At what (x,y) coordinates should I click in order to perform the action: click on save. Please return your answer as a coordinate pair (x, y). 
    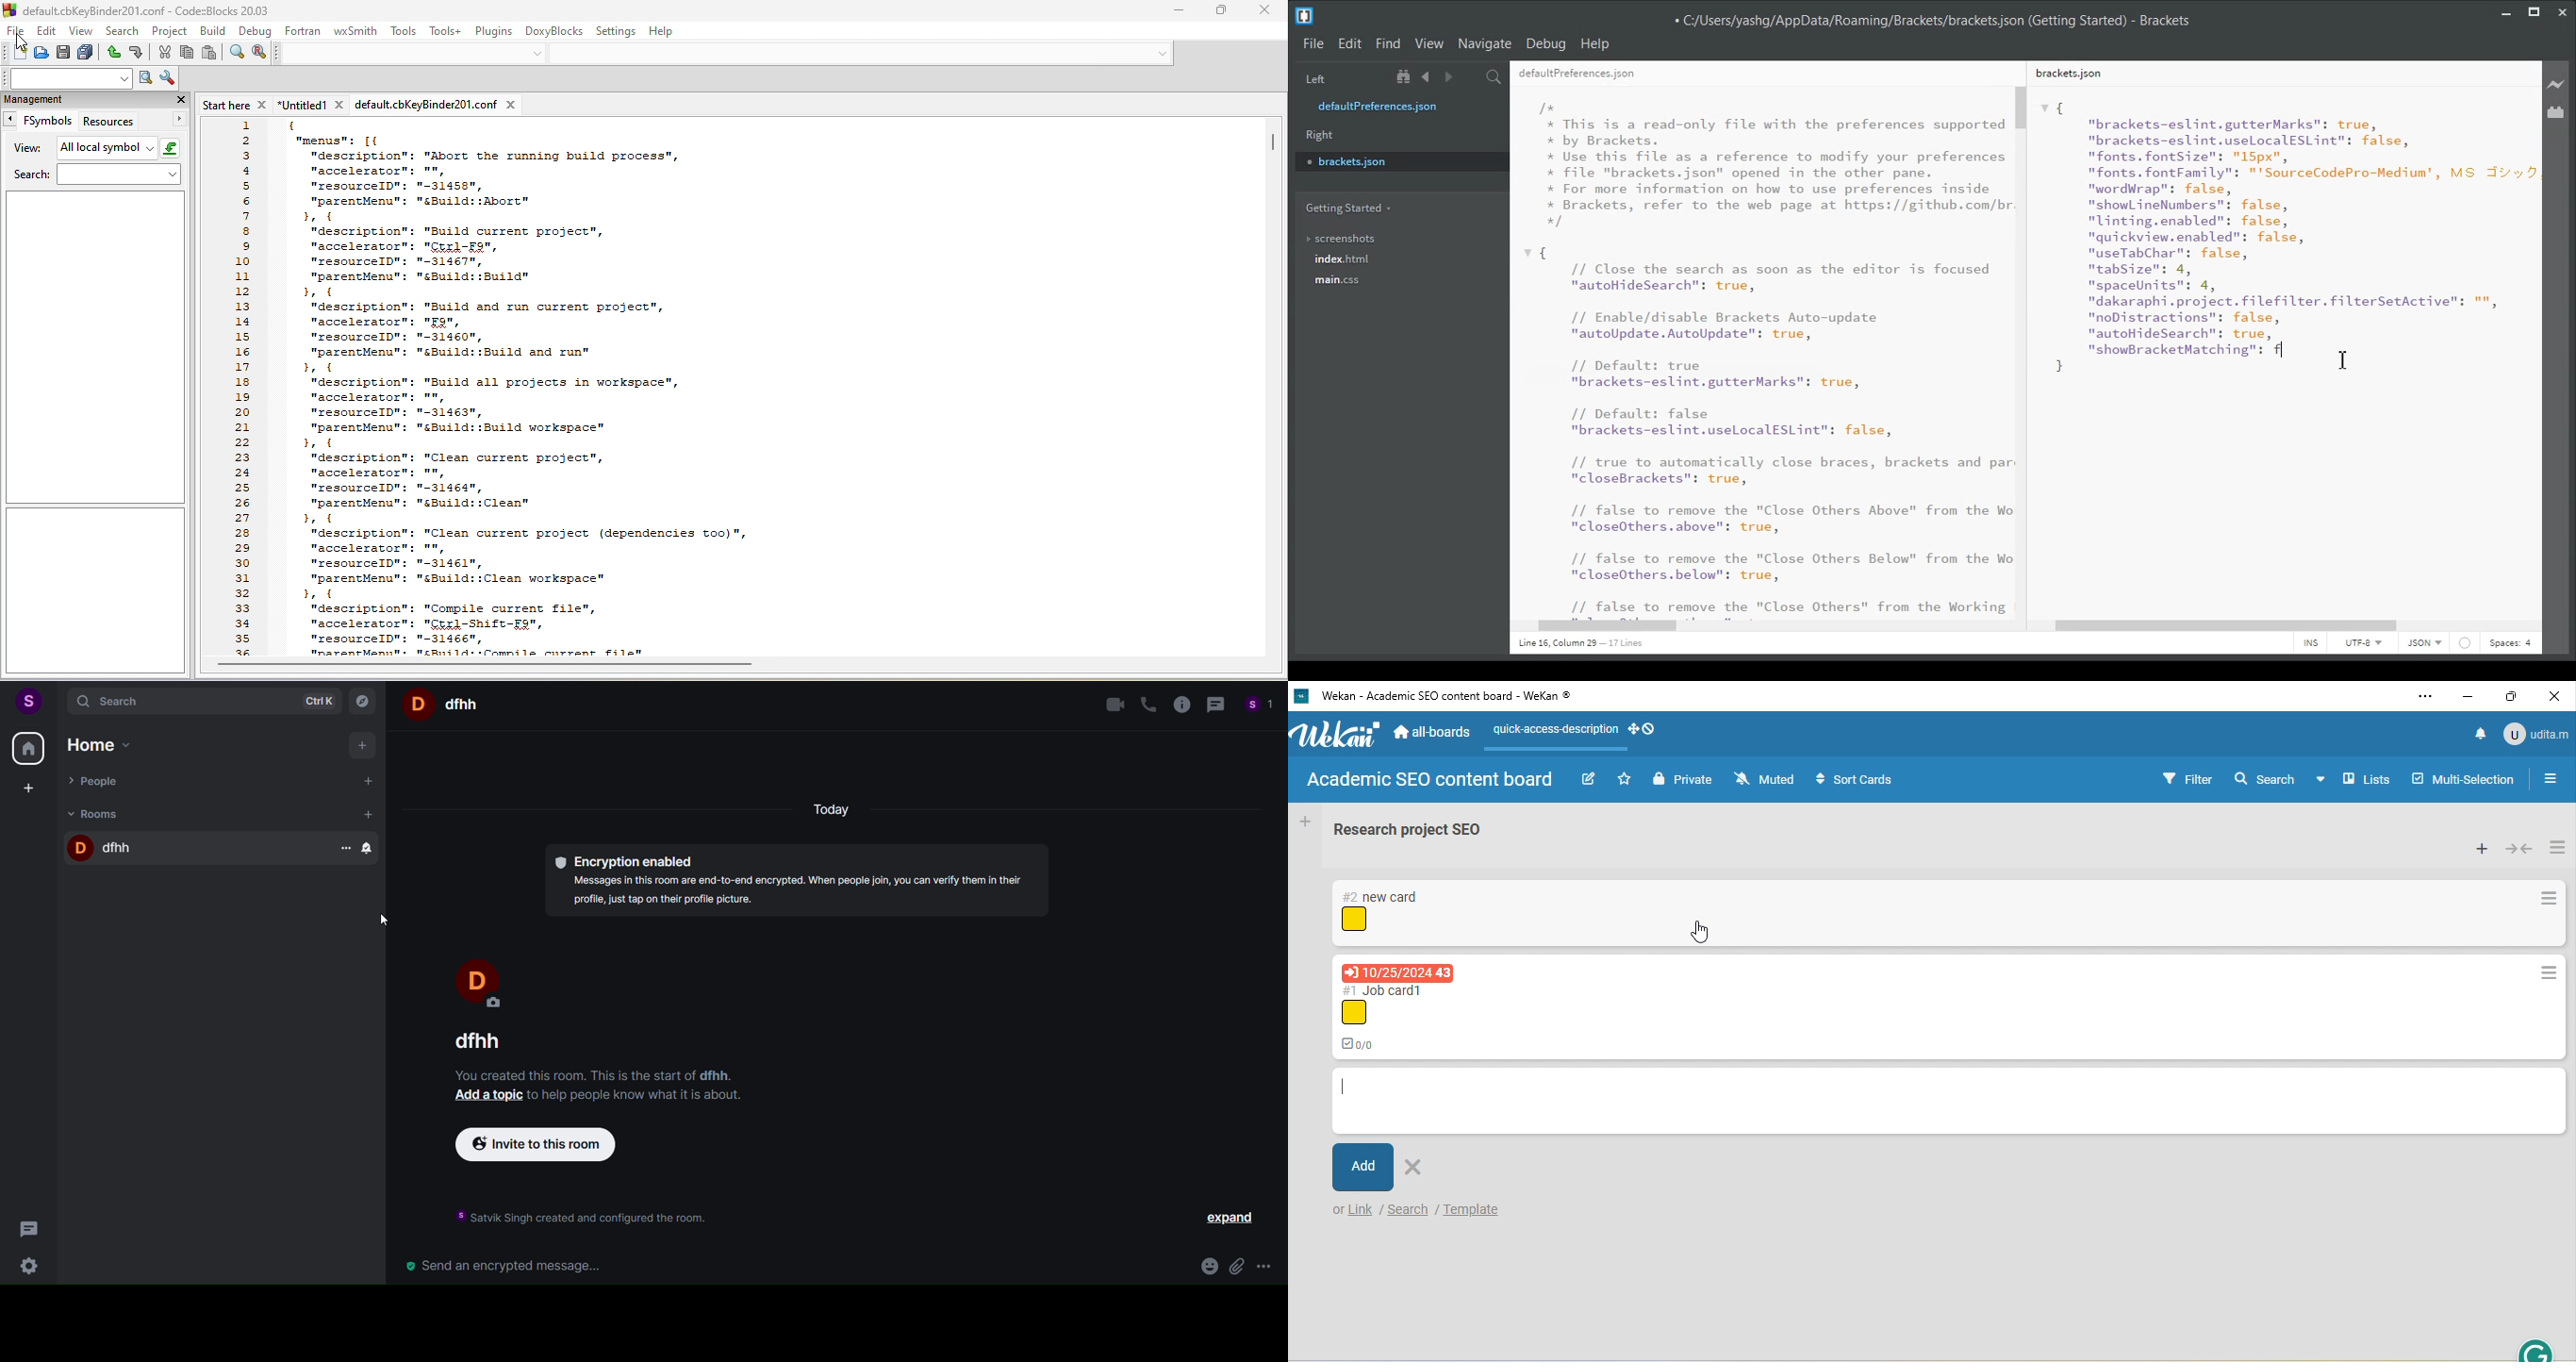
    Looking at the image, I should click on (63, 53).